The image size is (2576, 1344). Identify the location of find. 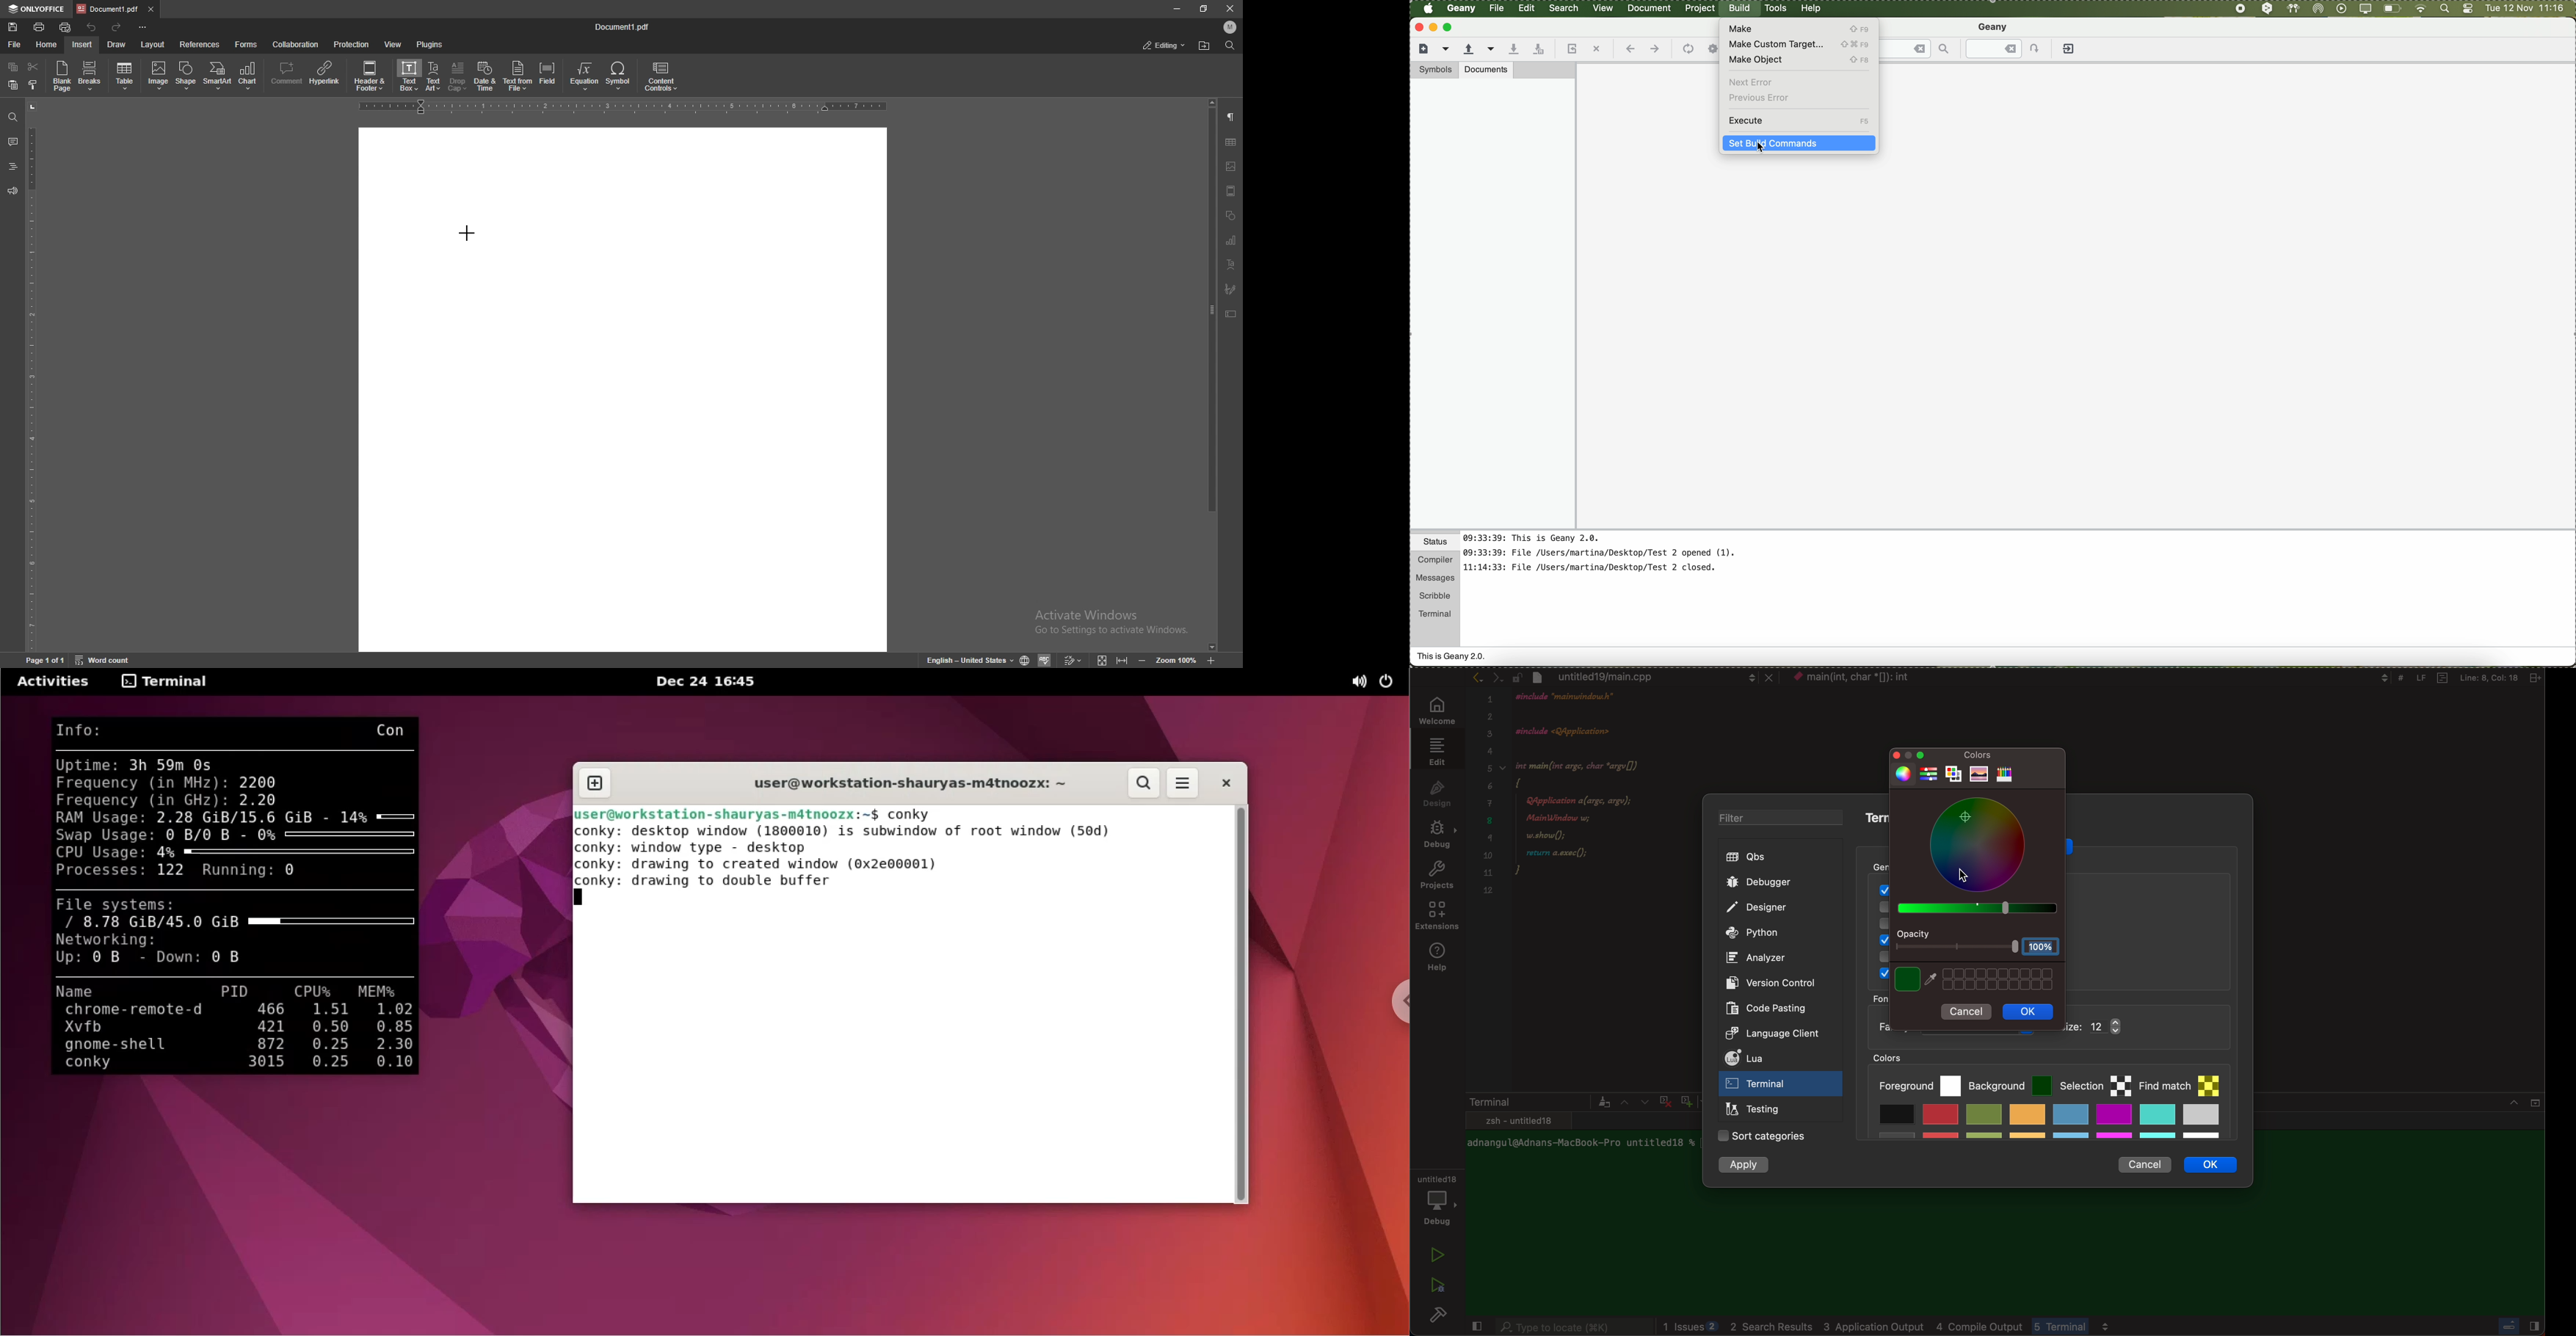
(12, 118).